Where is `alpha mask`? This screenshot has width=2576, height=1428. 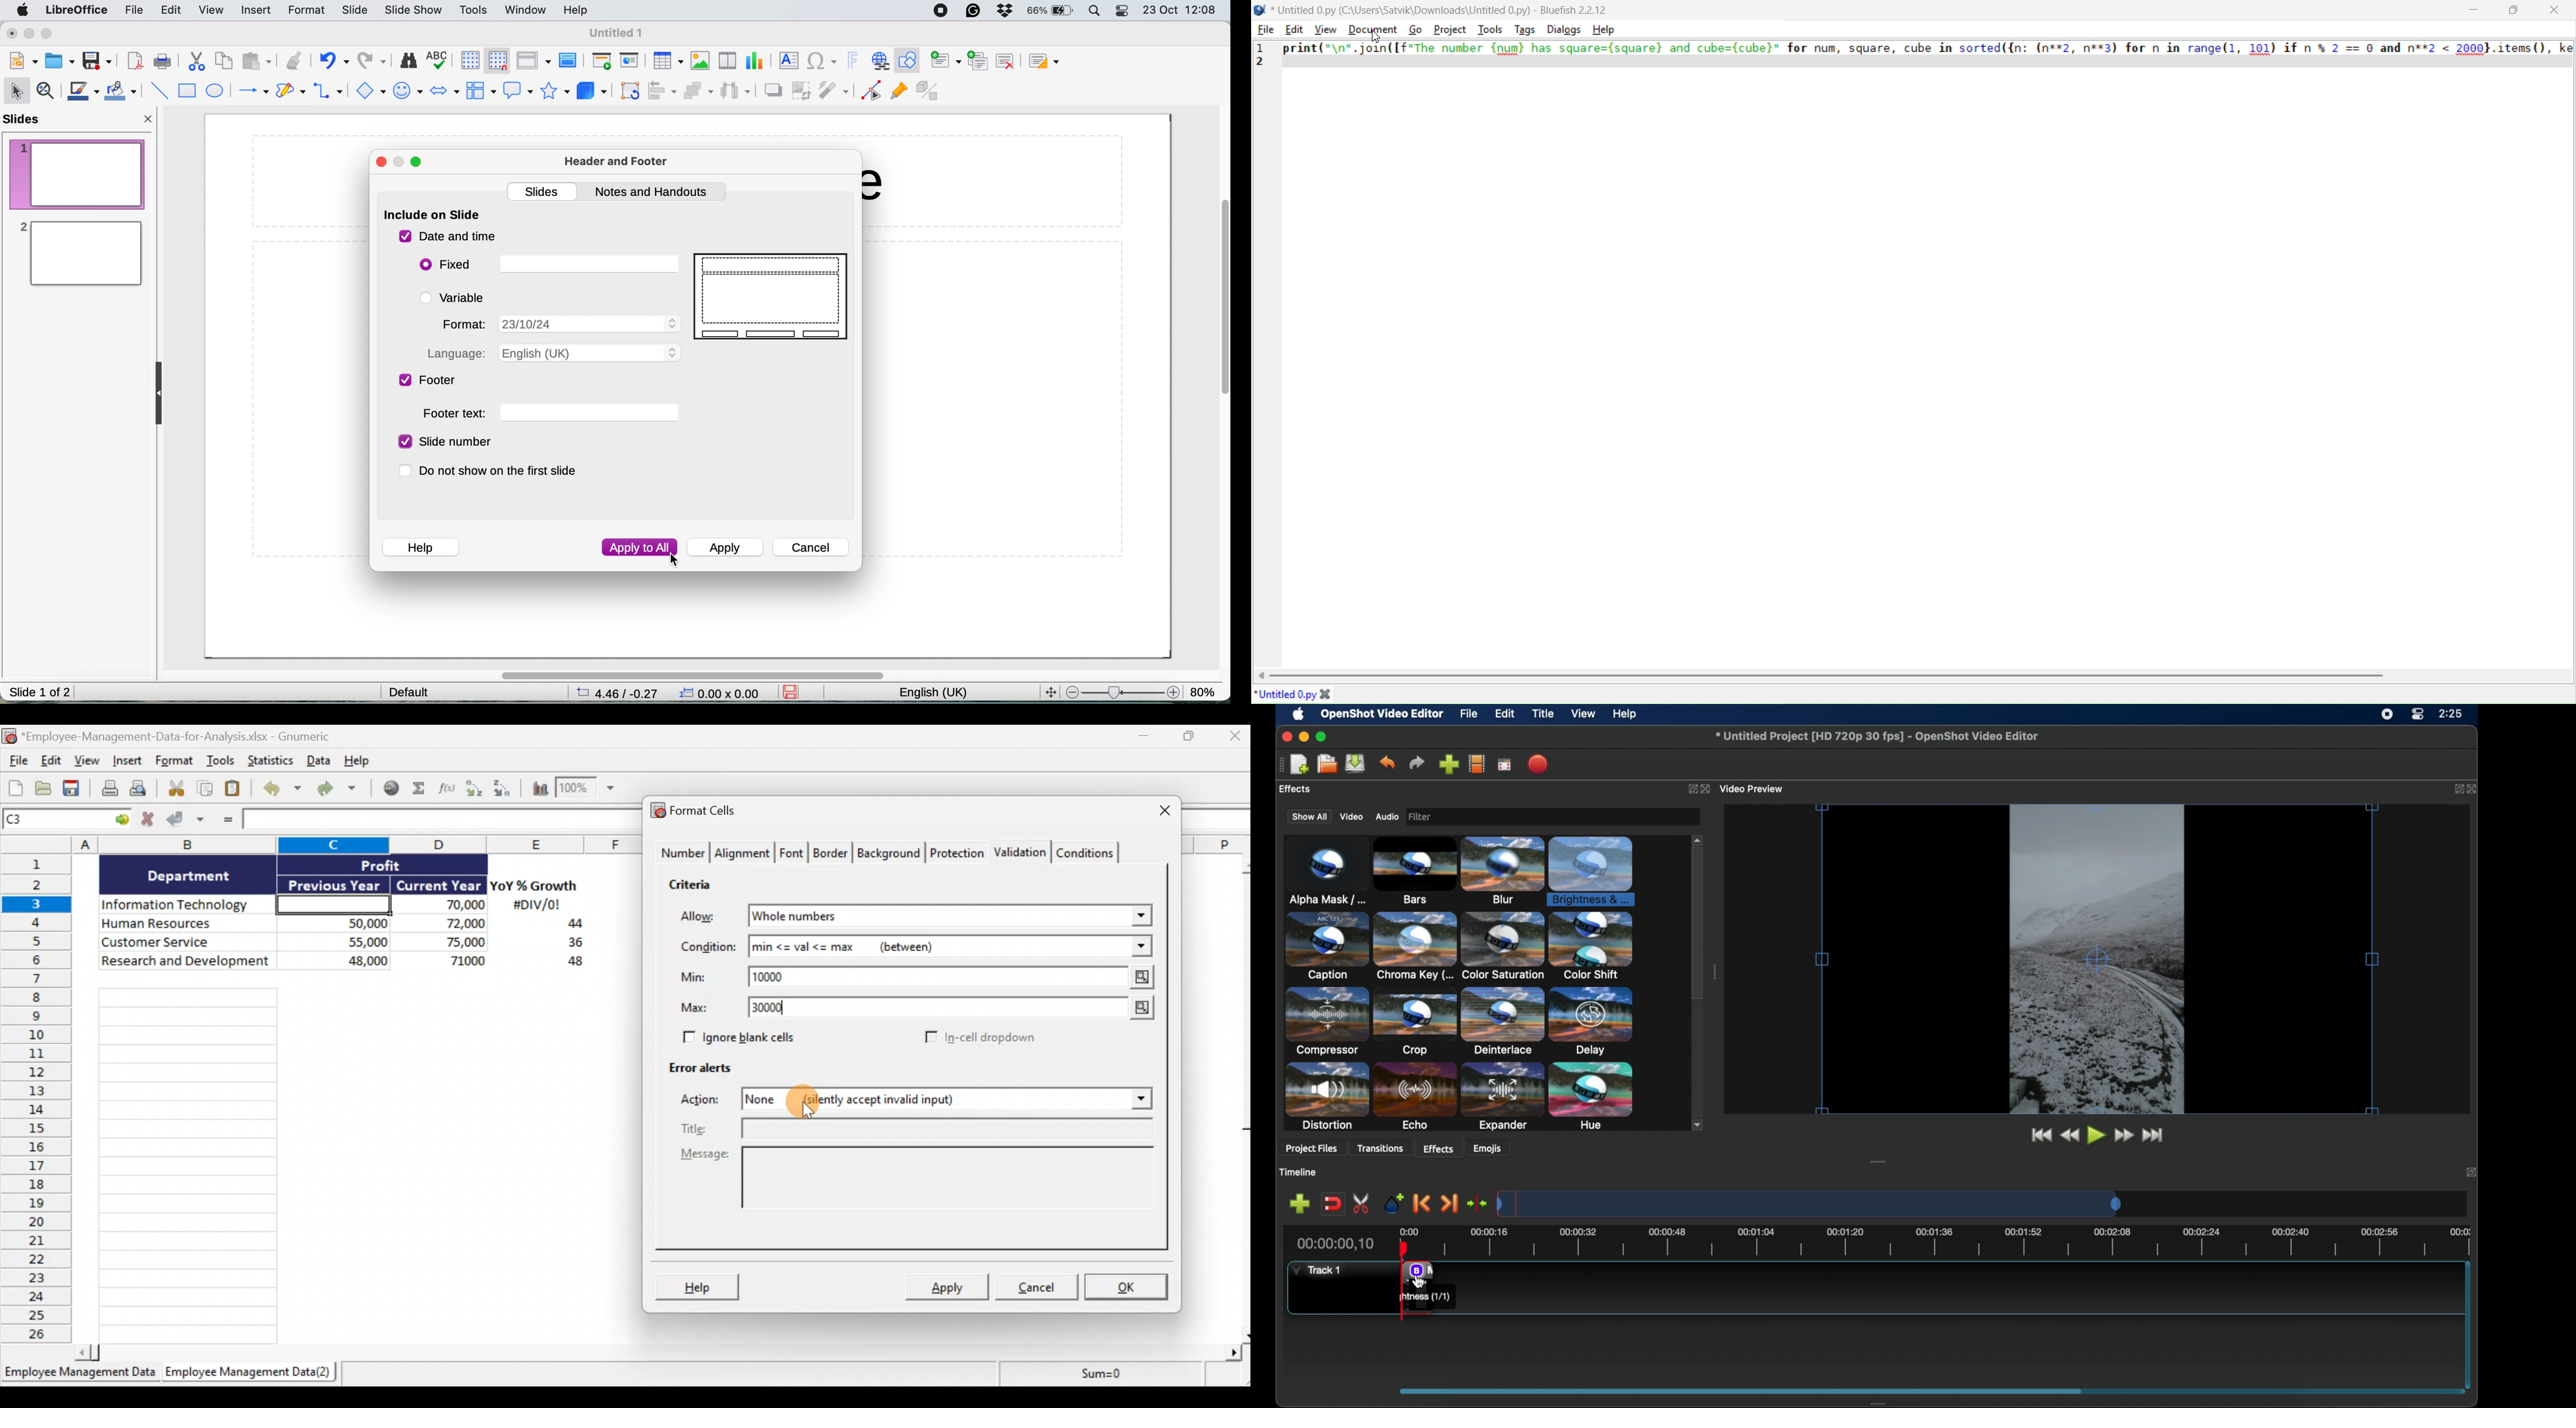
alpha mask is located at coordinates (1325, 870).